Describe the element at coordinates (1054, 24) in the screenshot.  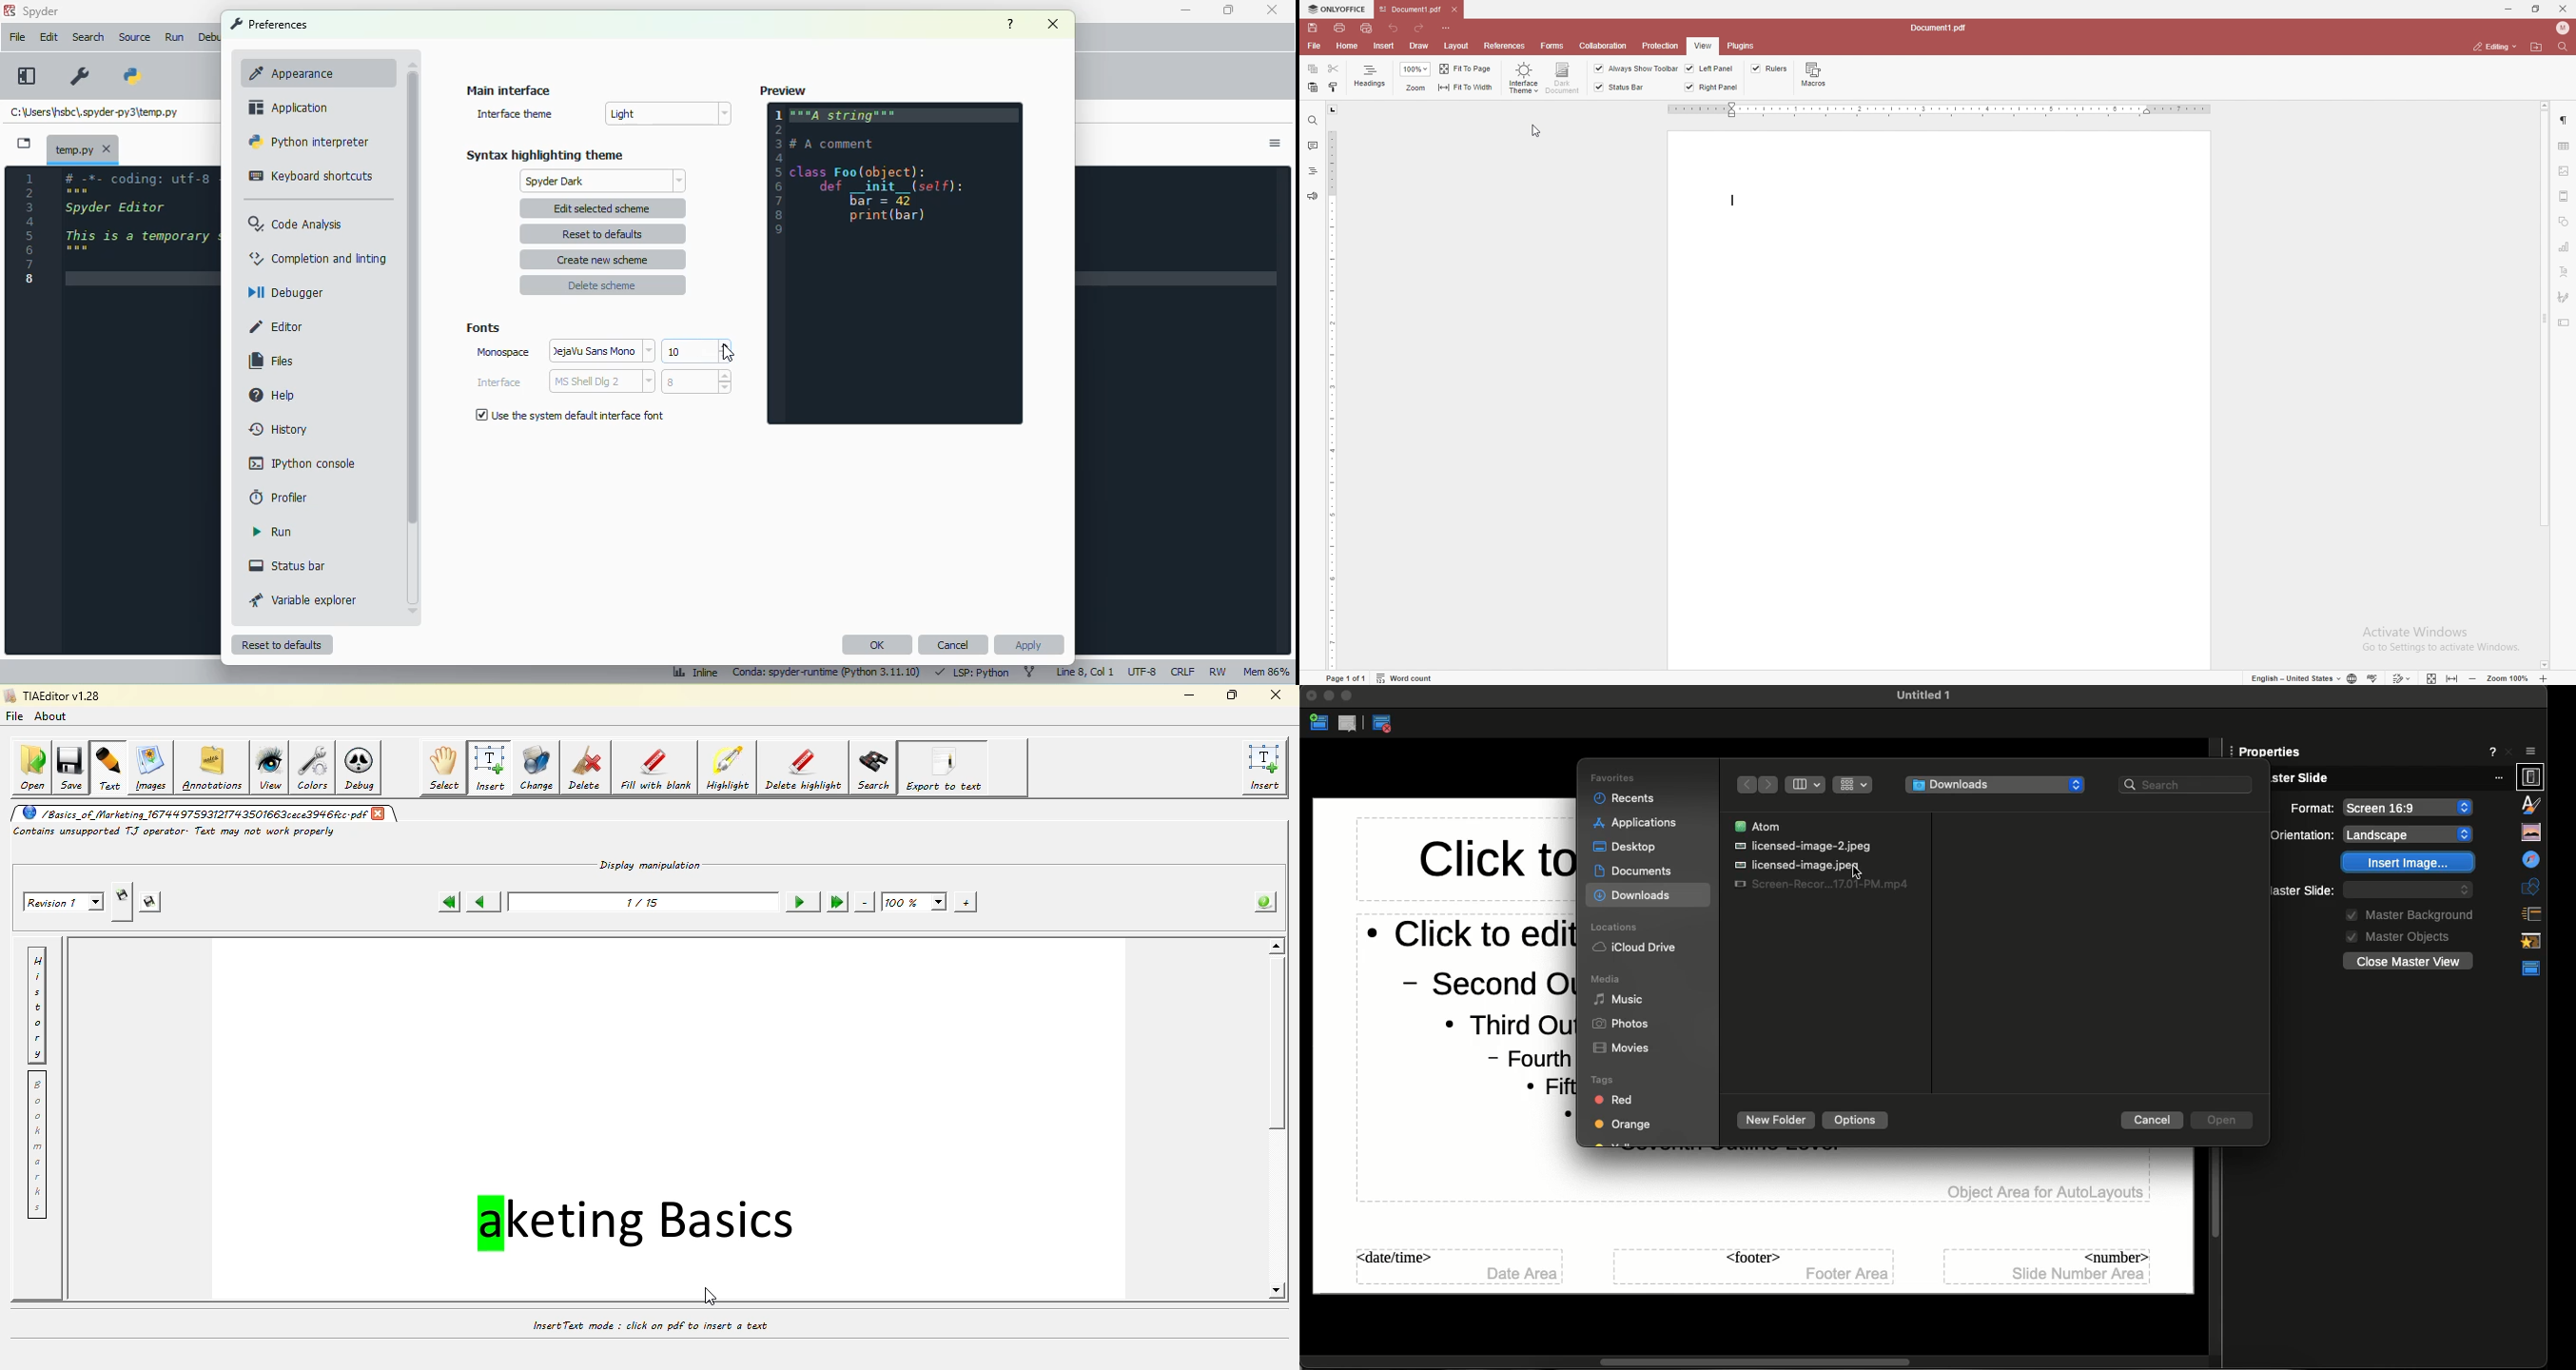
I see `close` at that location.